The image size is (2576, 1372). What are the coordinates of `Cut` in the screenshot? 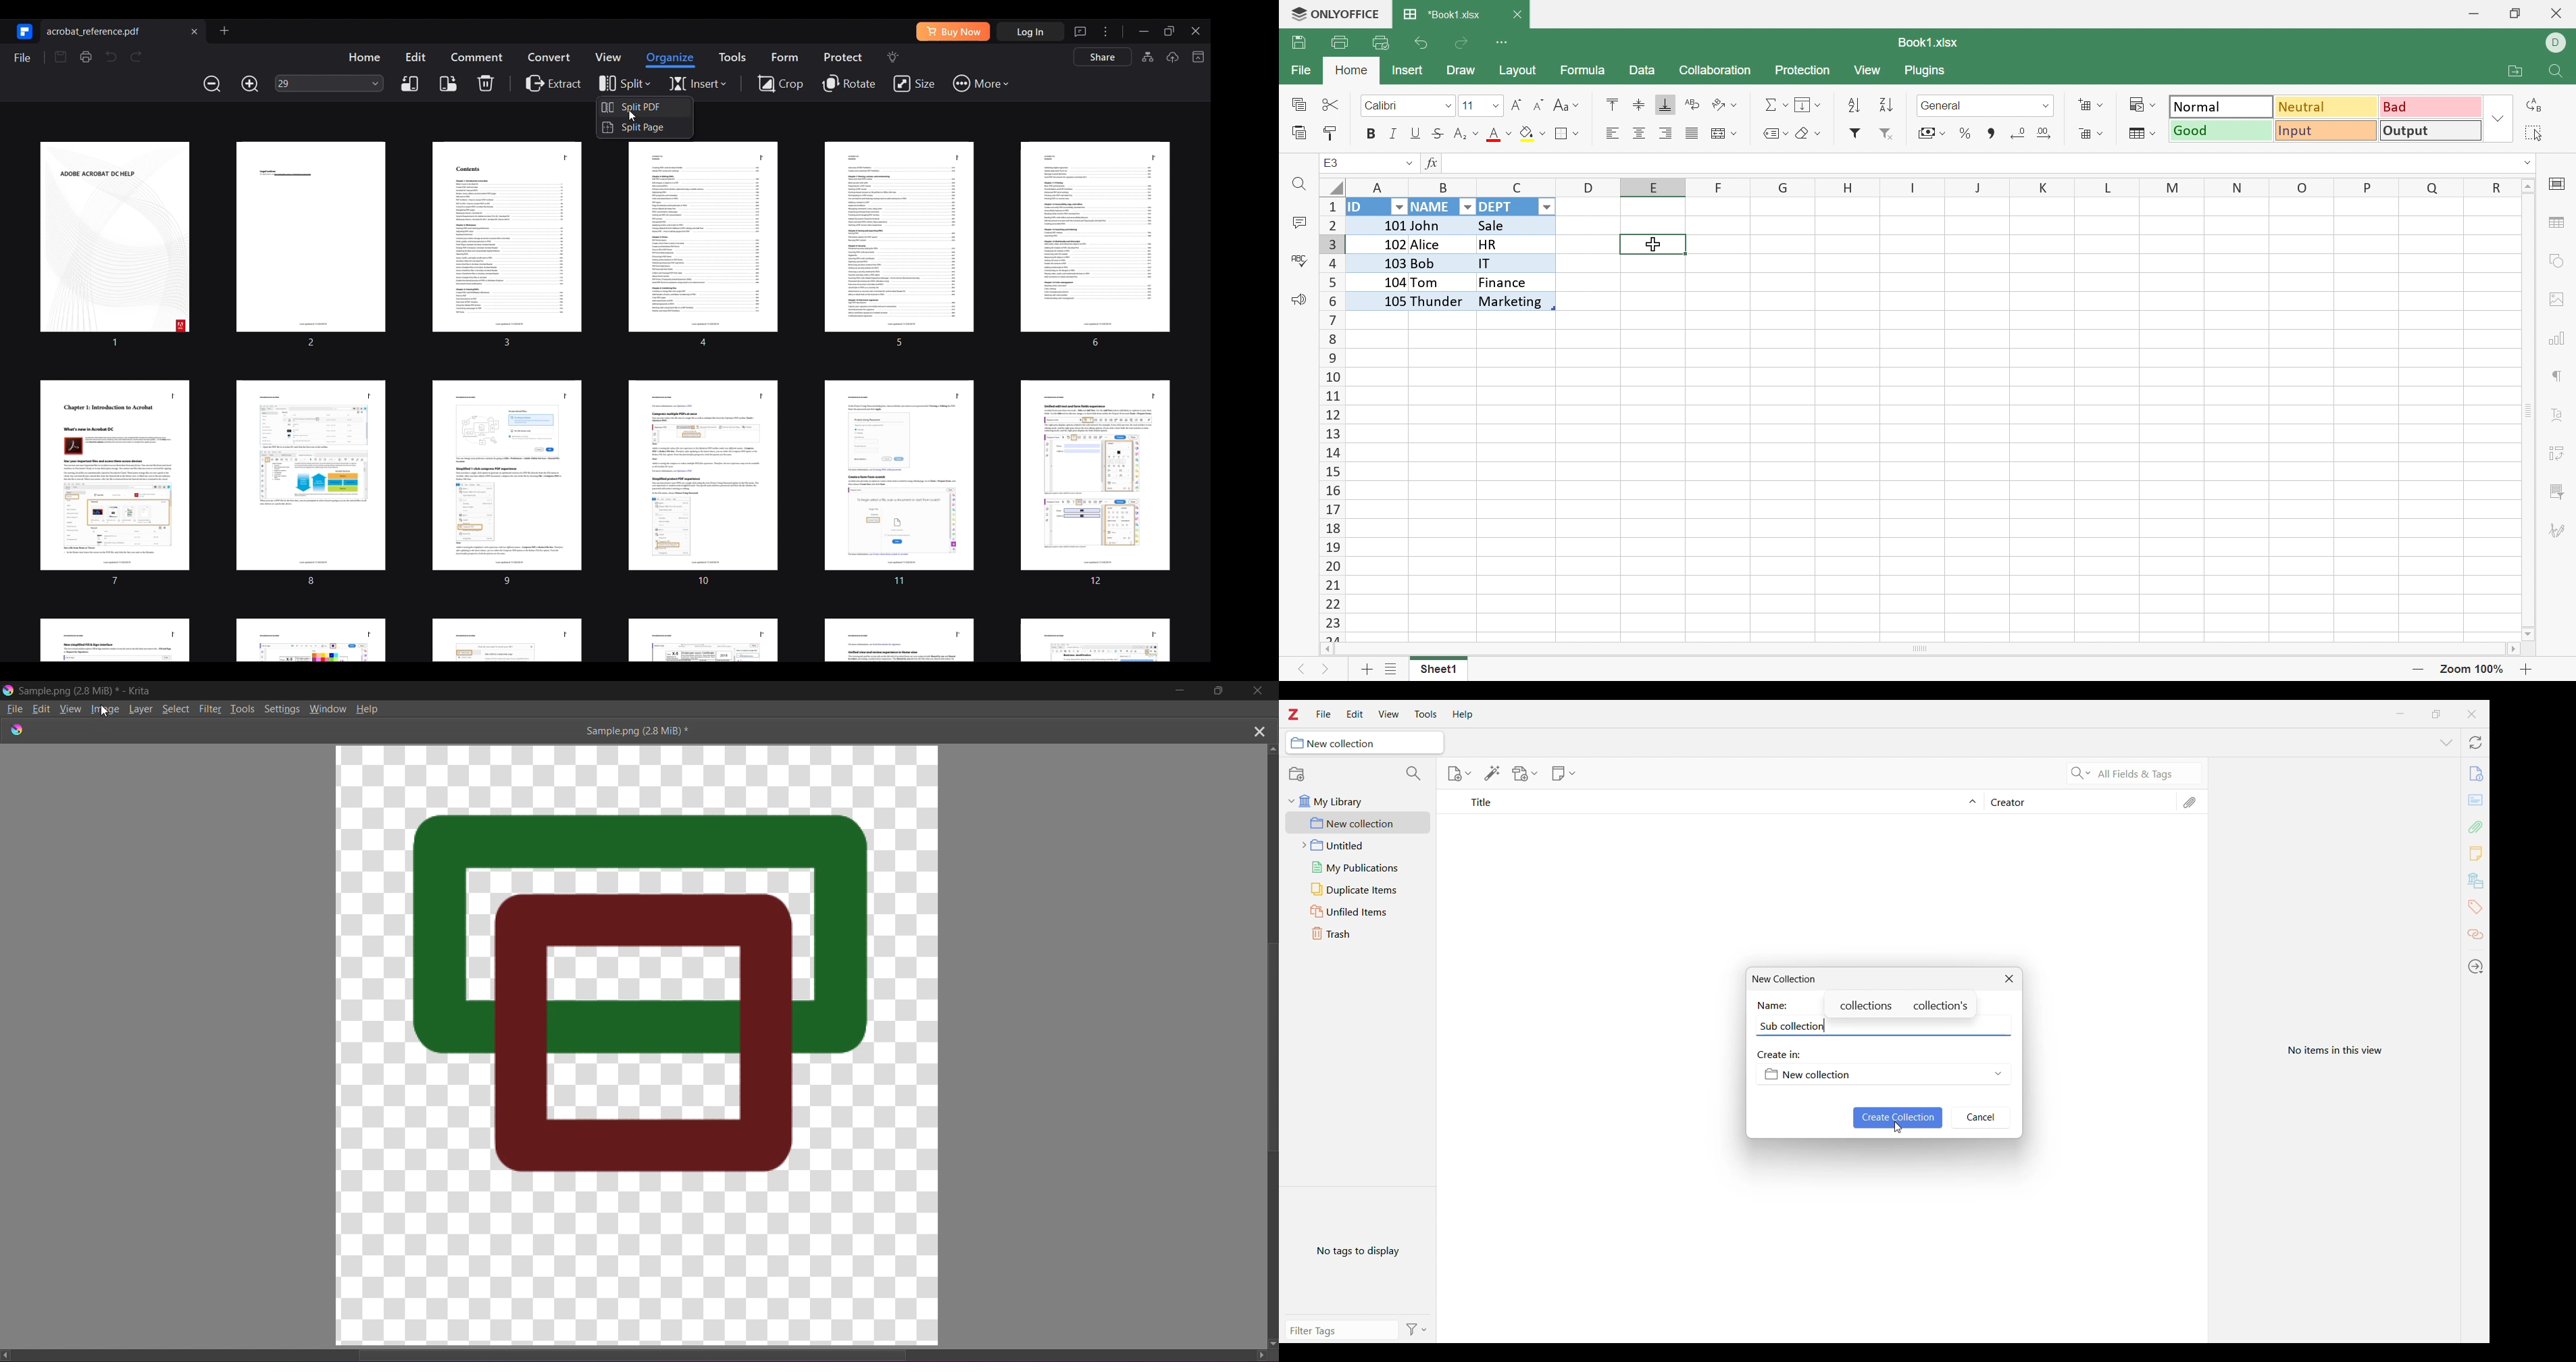 It's located at (1333, 105).